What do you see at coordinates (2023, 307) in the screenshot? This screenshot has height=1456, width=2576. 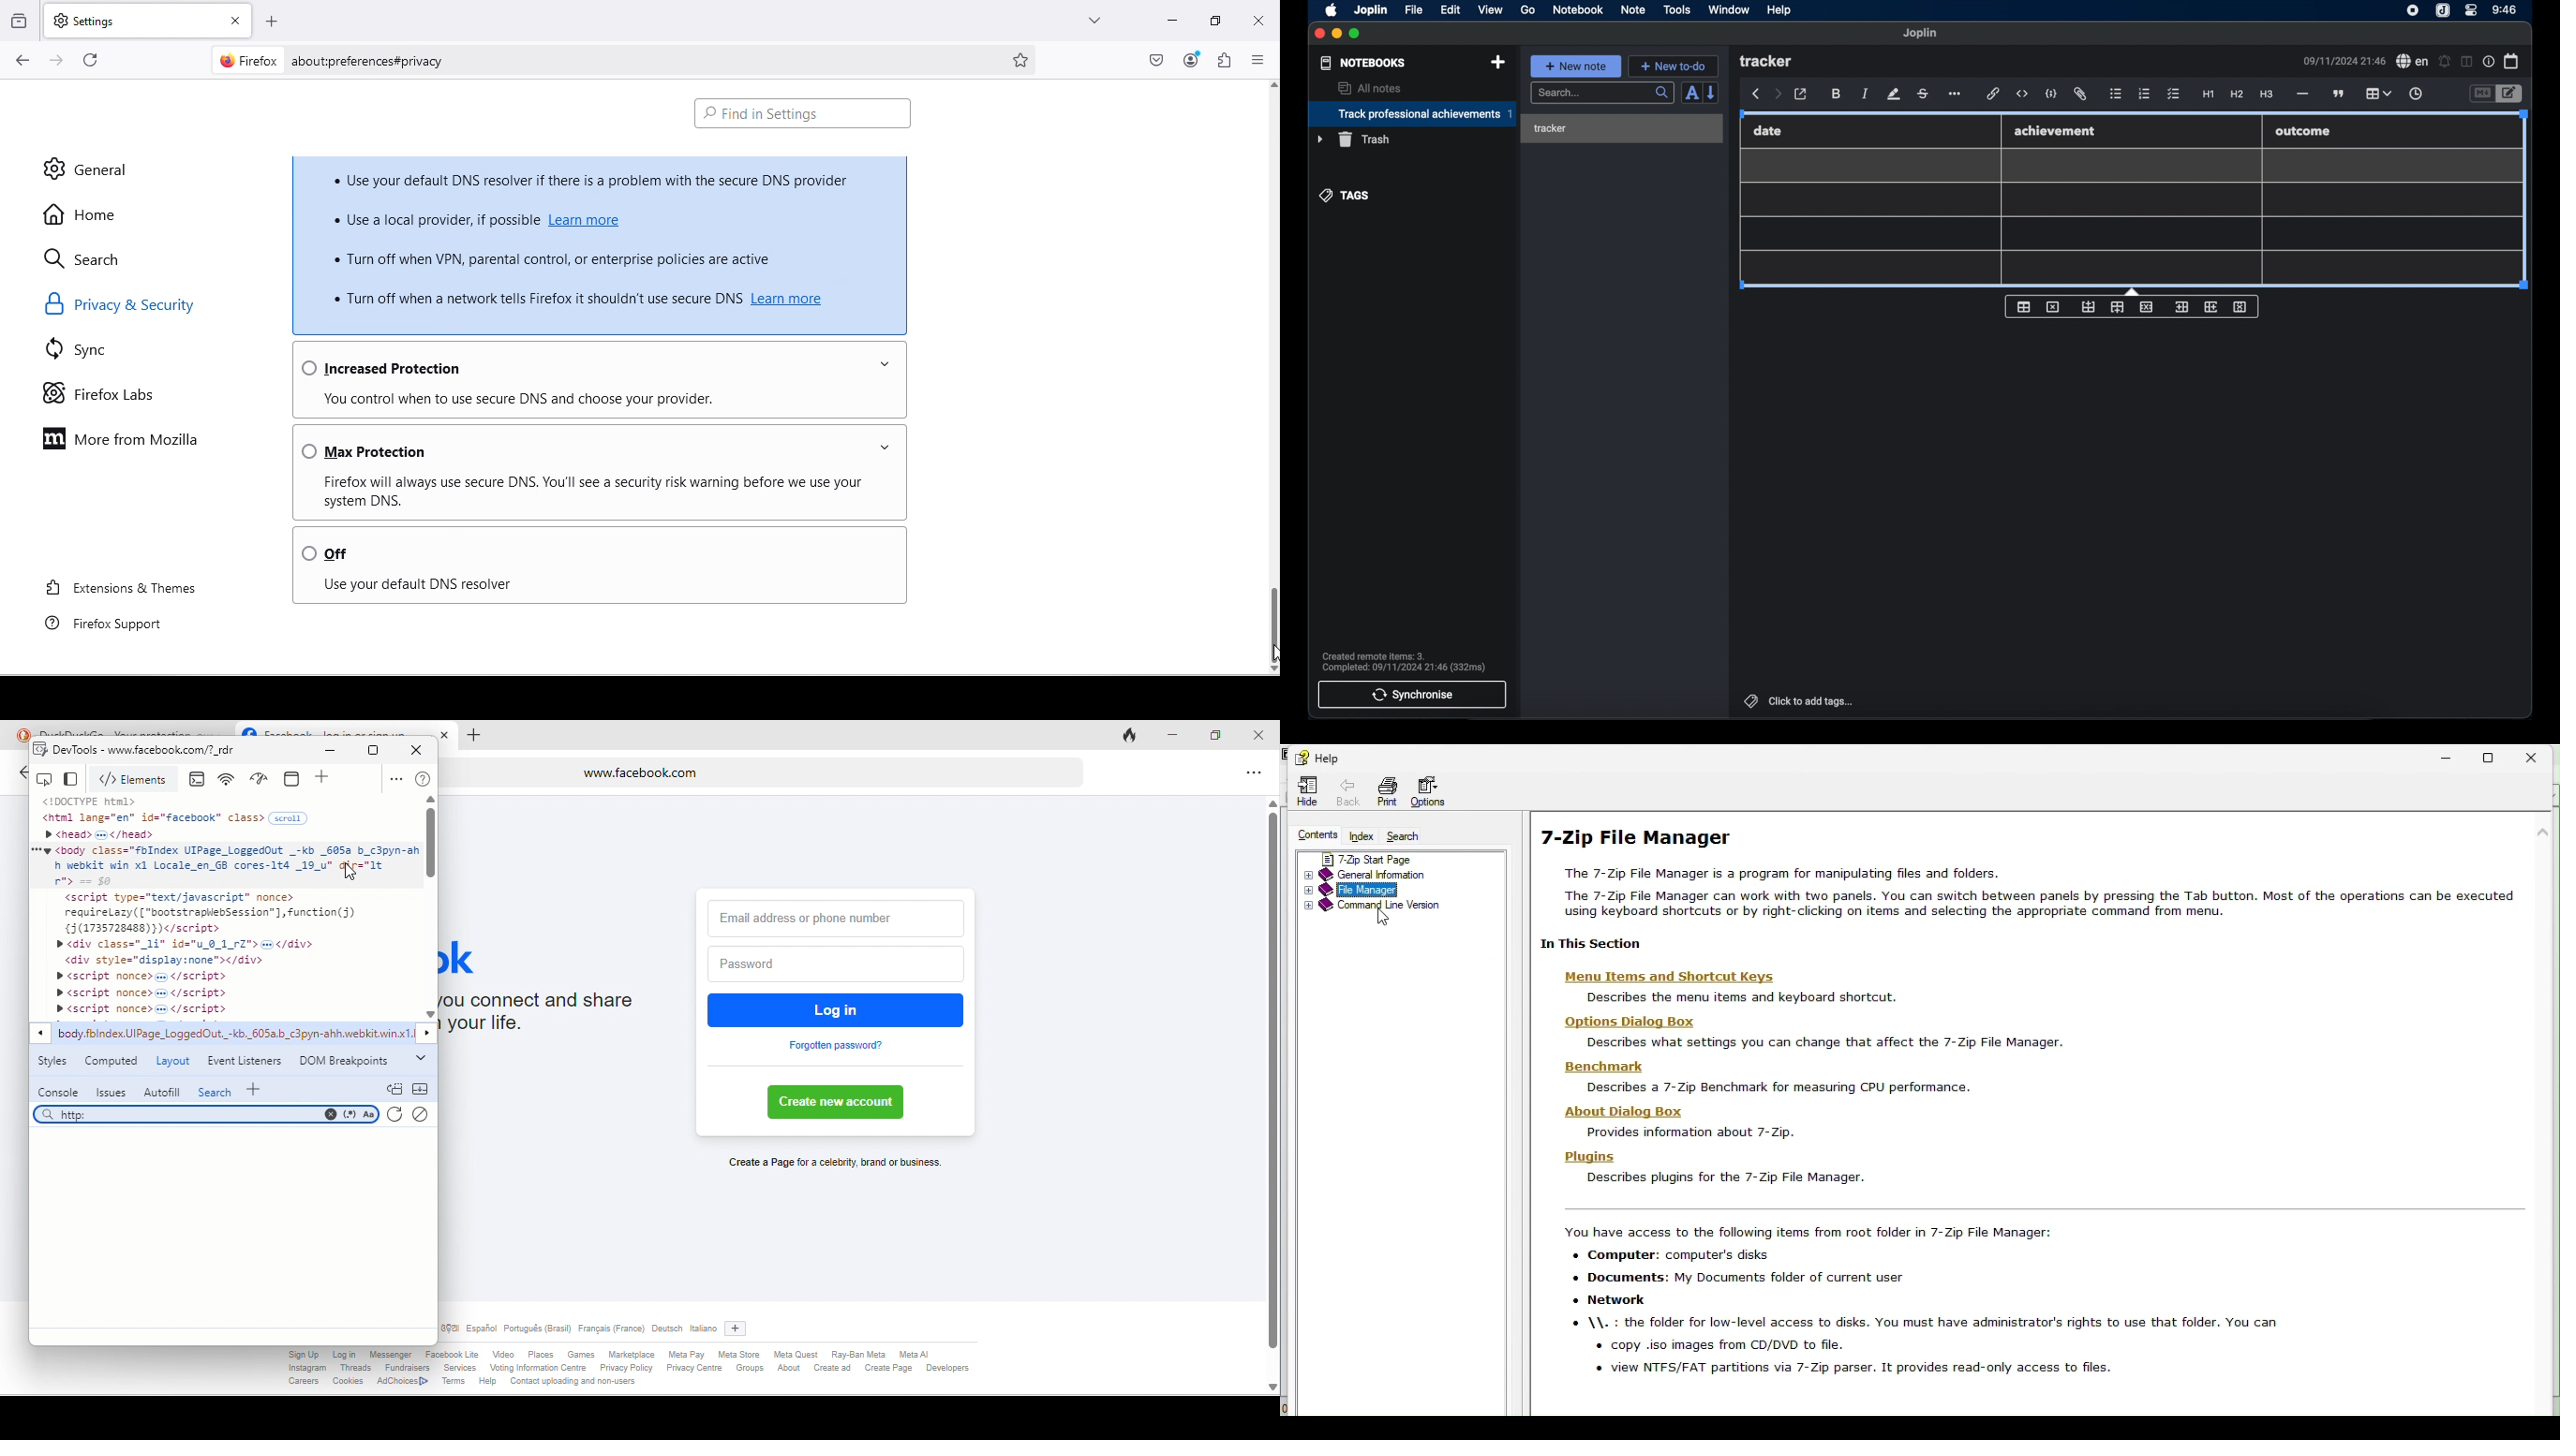 I see `table properties` at bounding box center [2023, 307].